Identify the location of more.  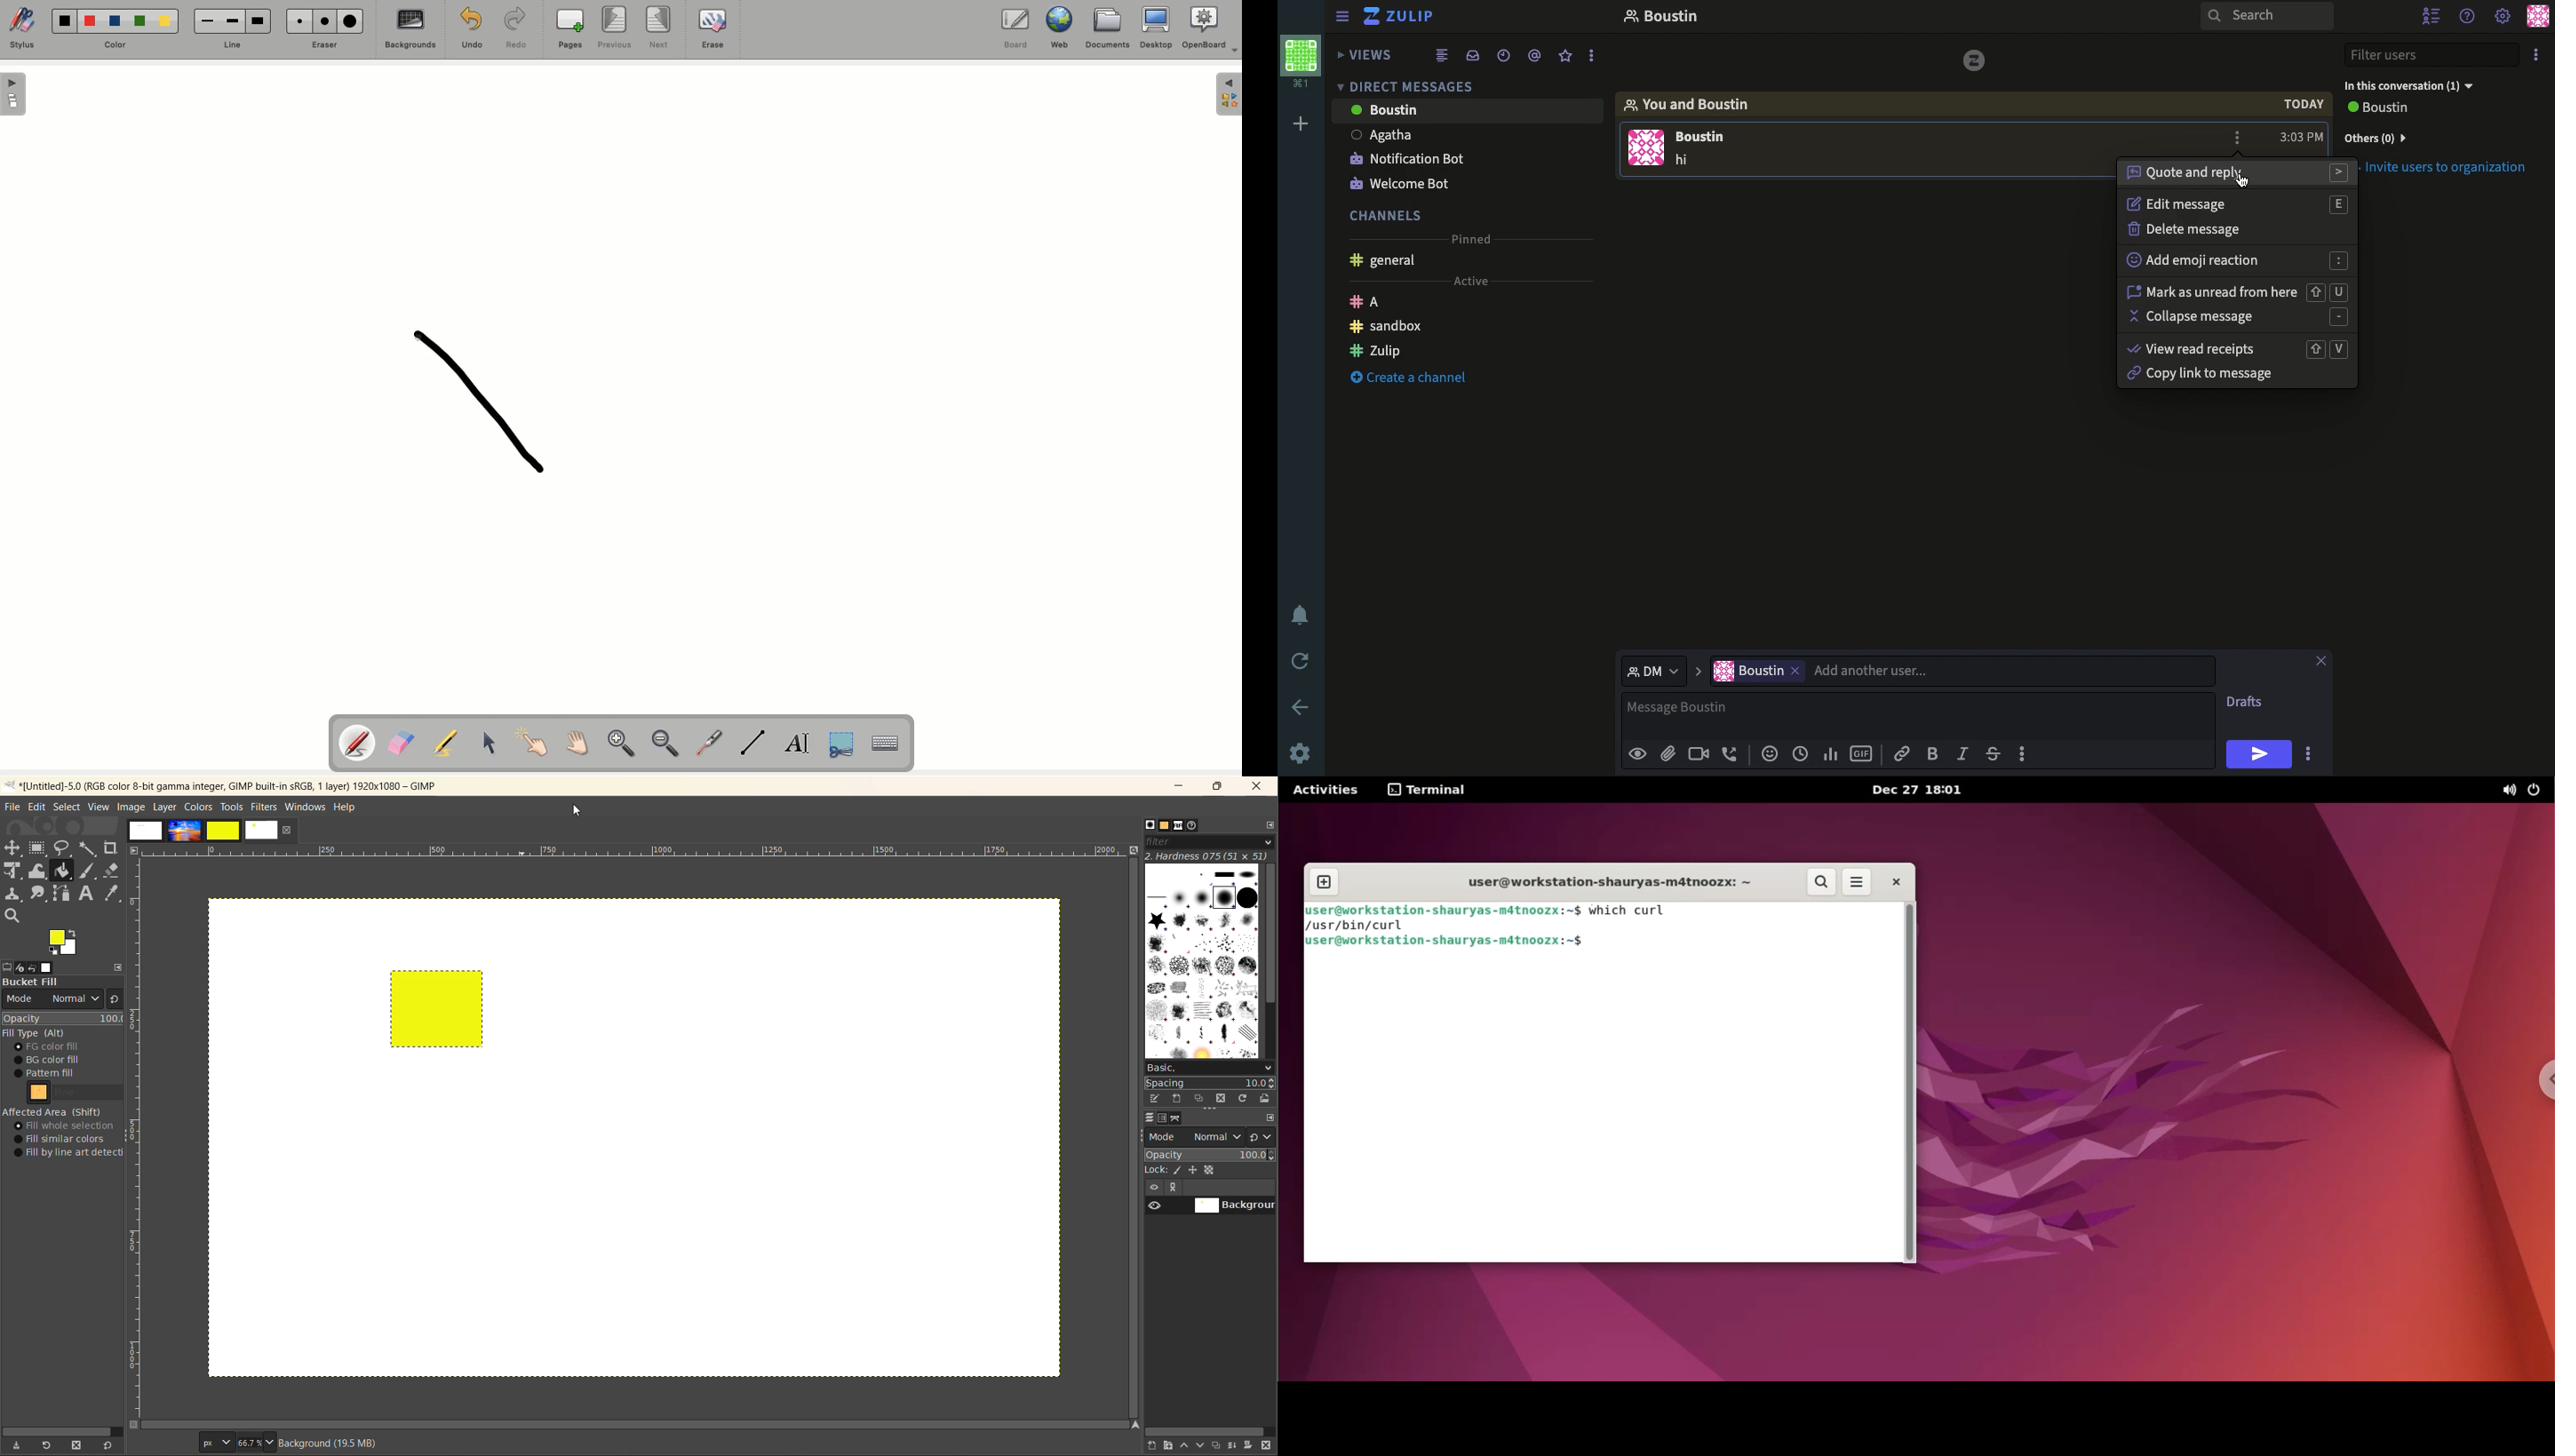
(1177, 1188).